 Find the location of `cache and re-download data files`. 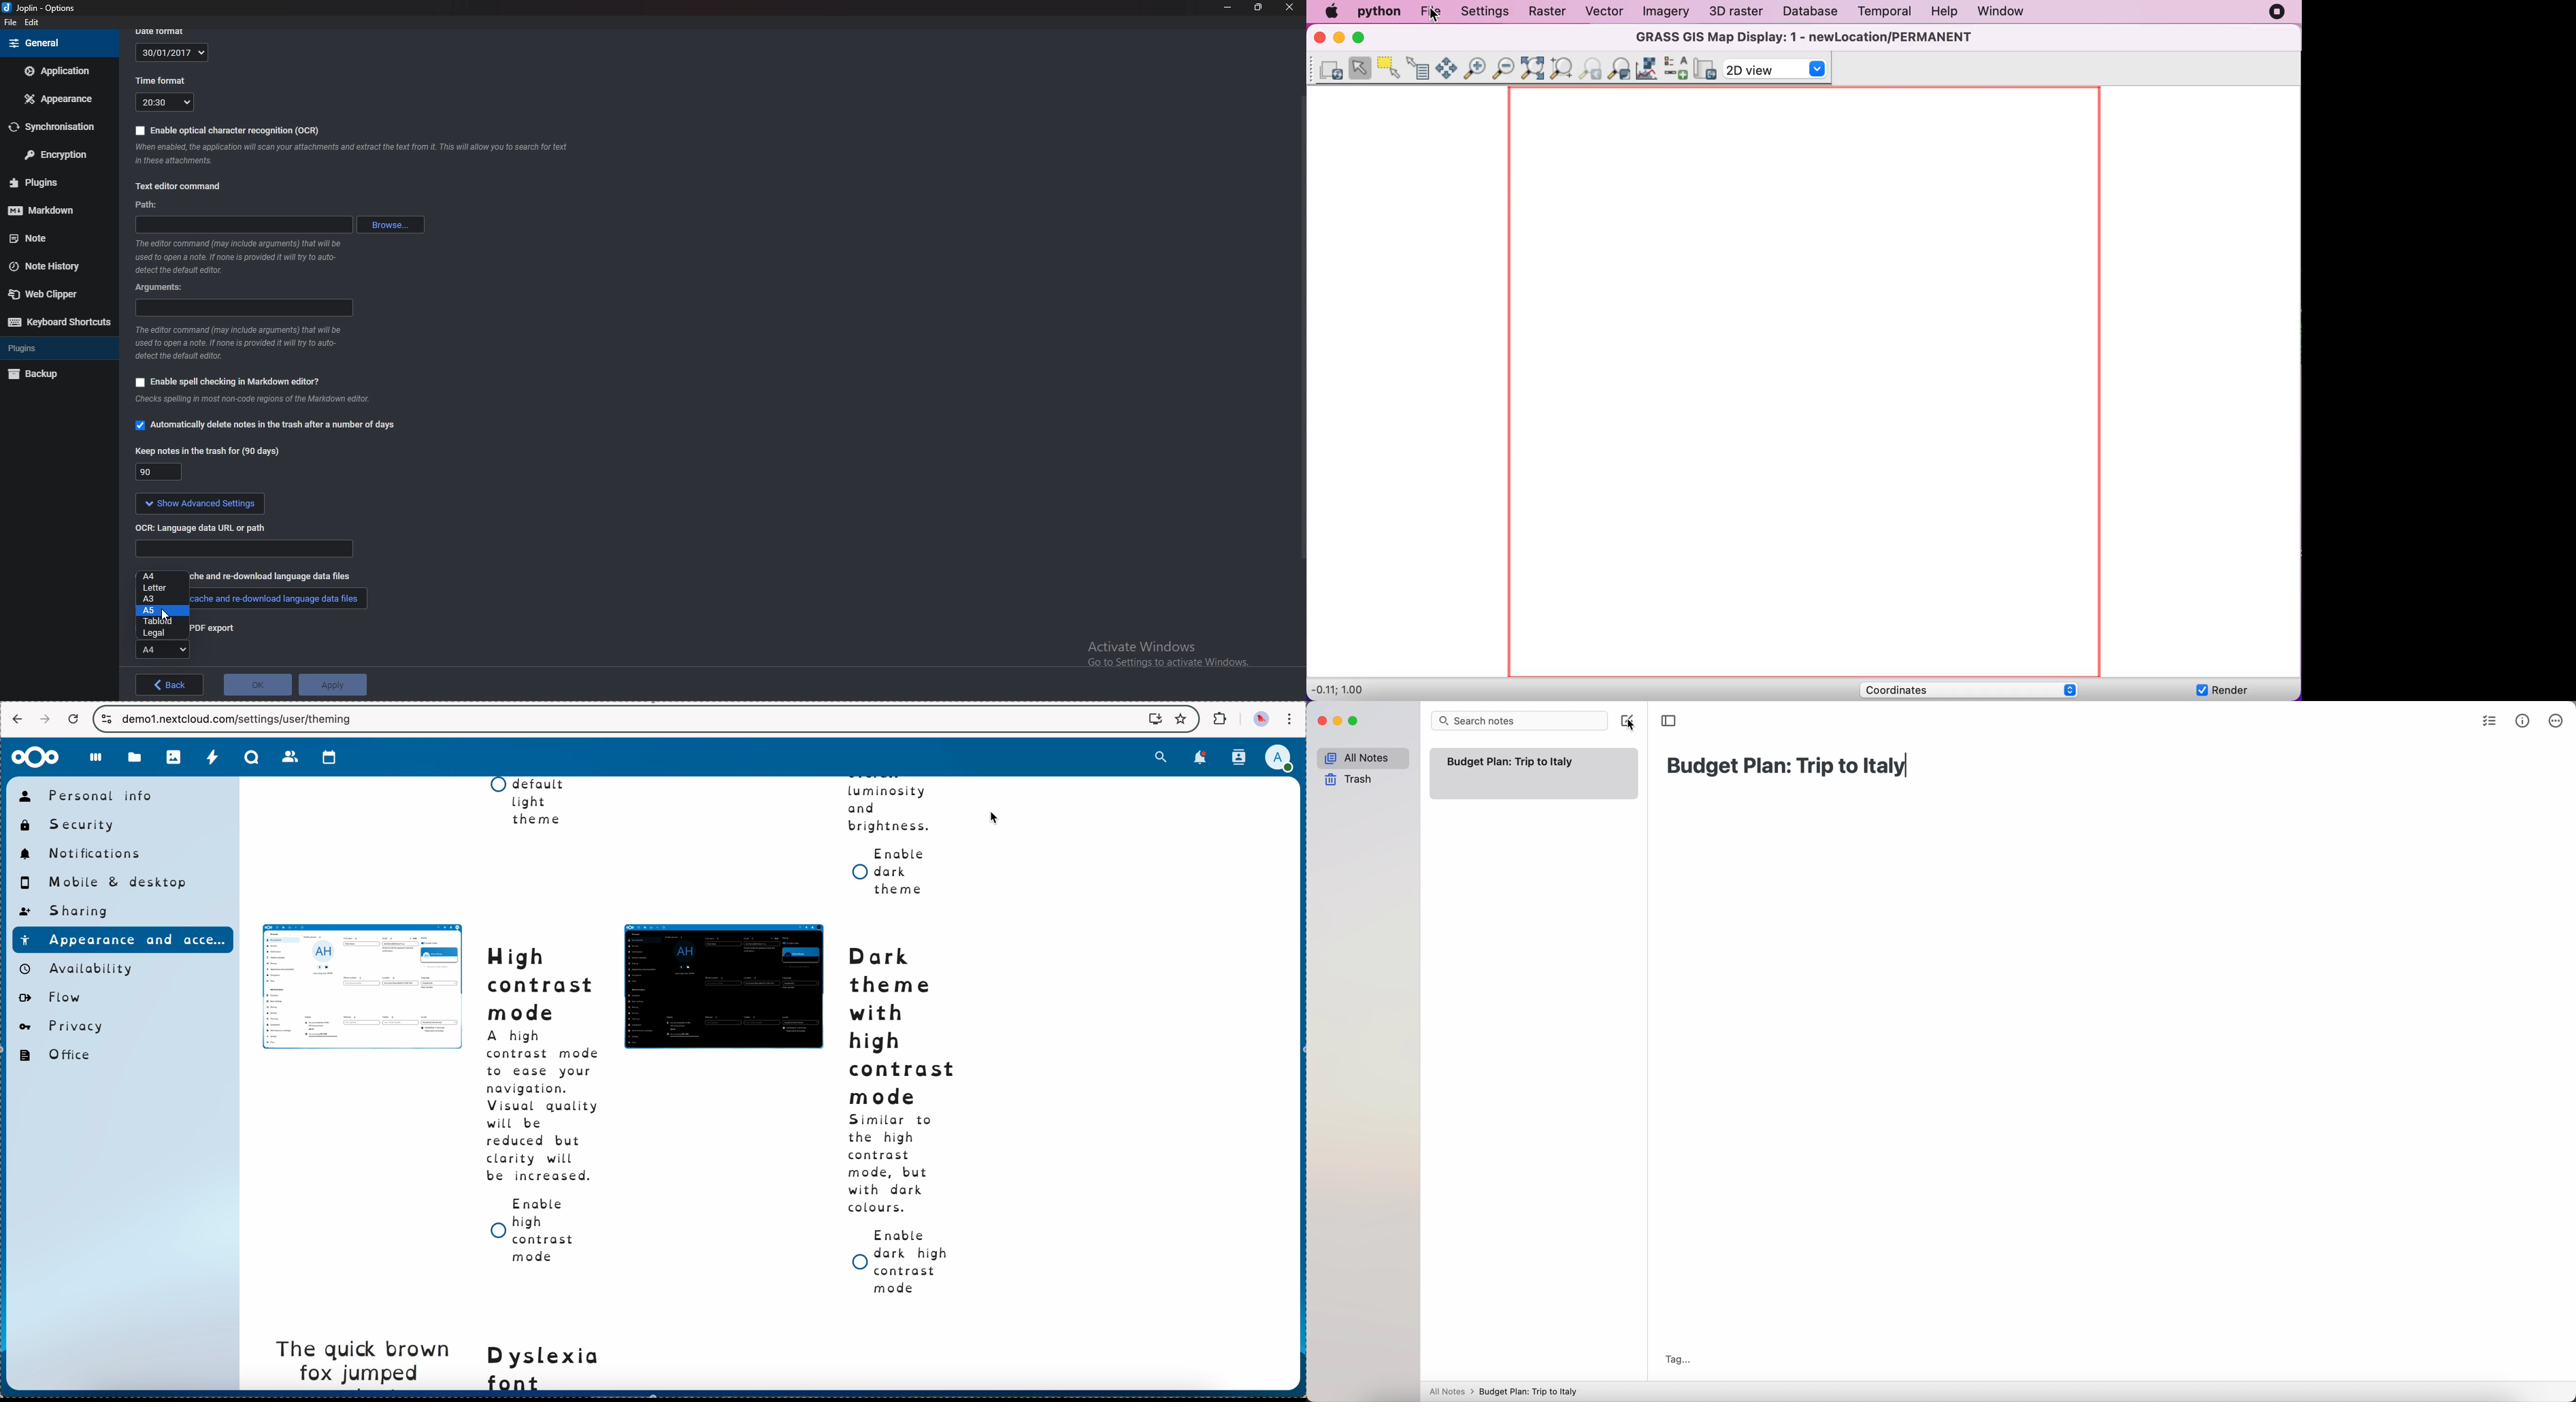

cache and re-download data files is located at coordinates (289, 602).